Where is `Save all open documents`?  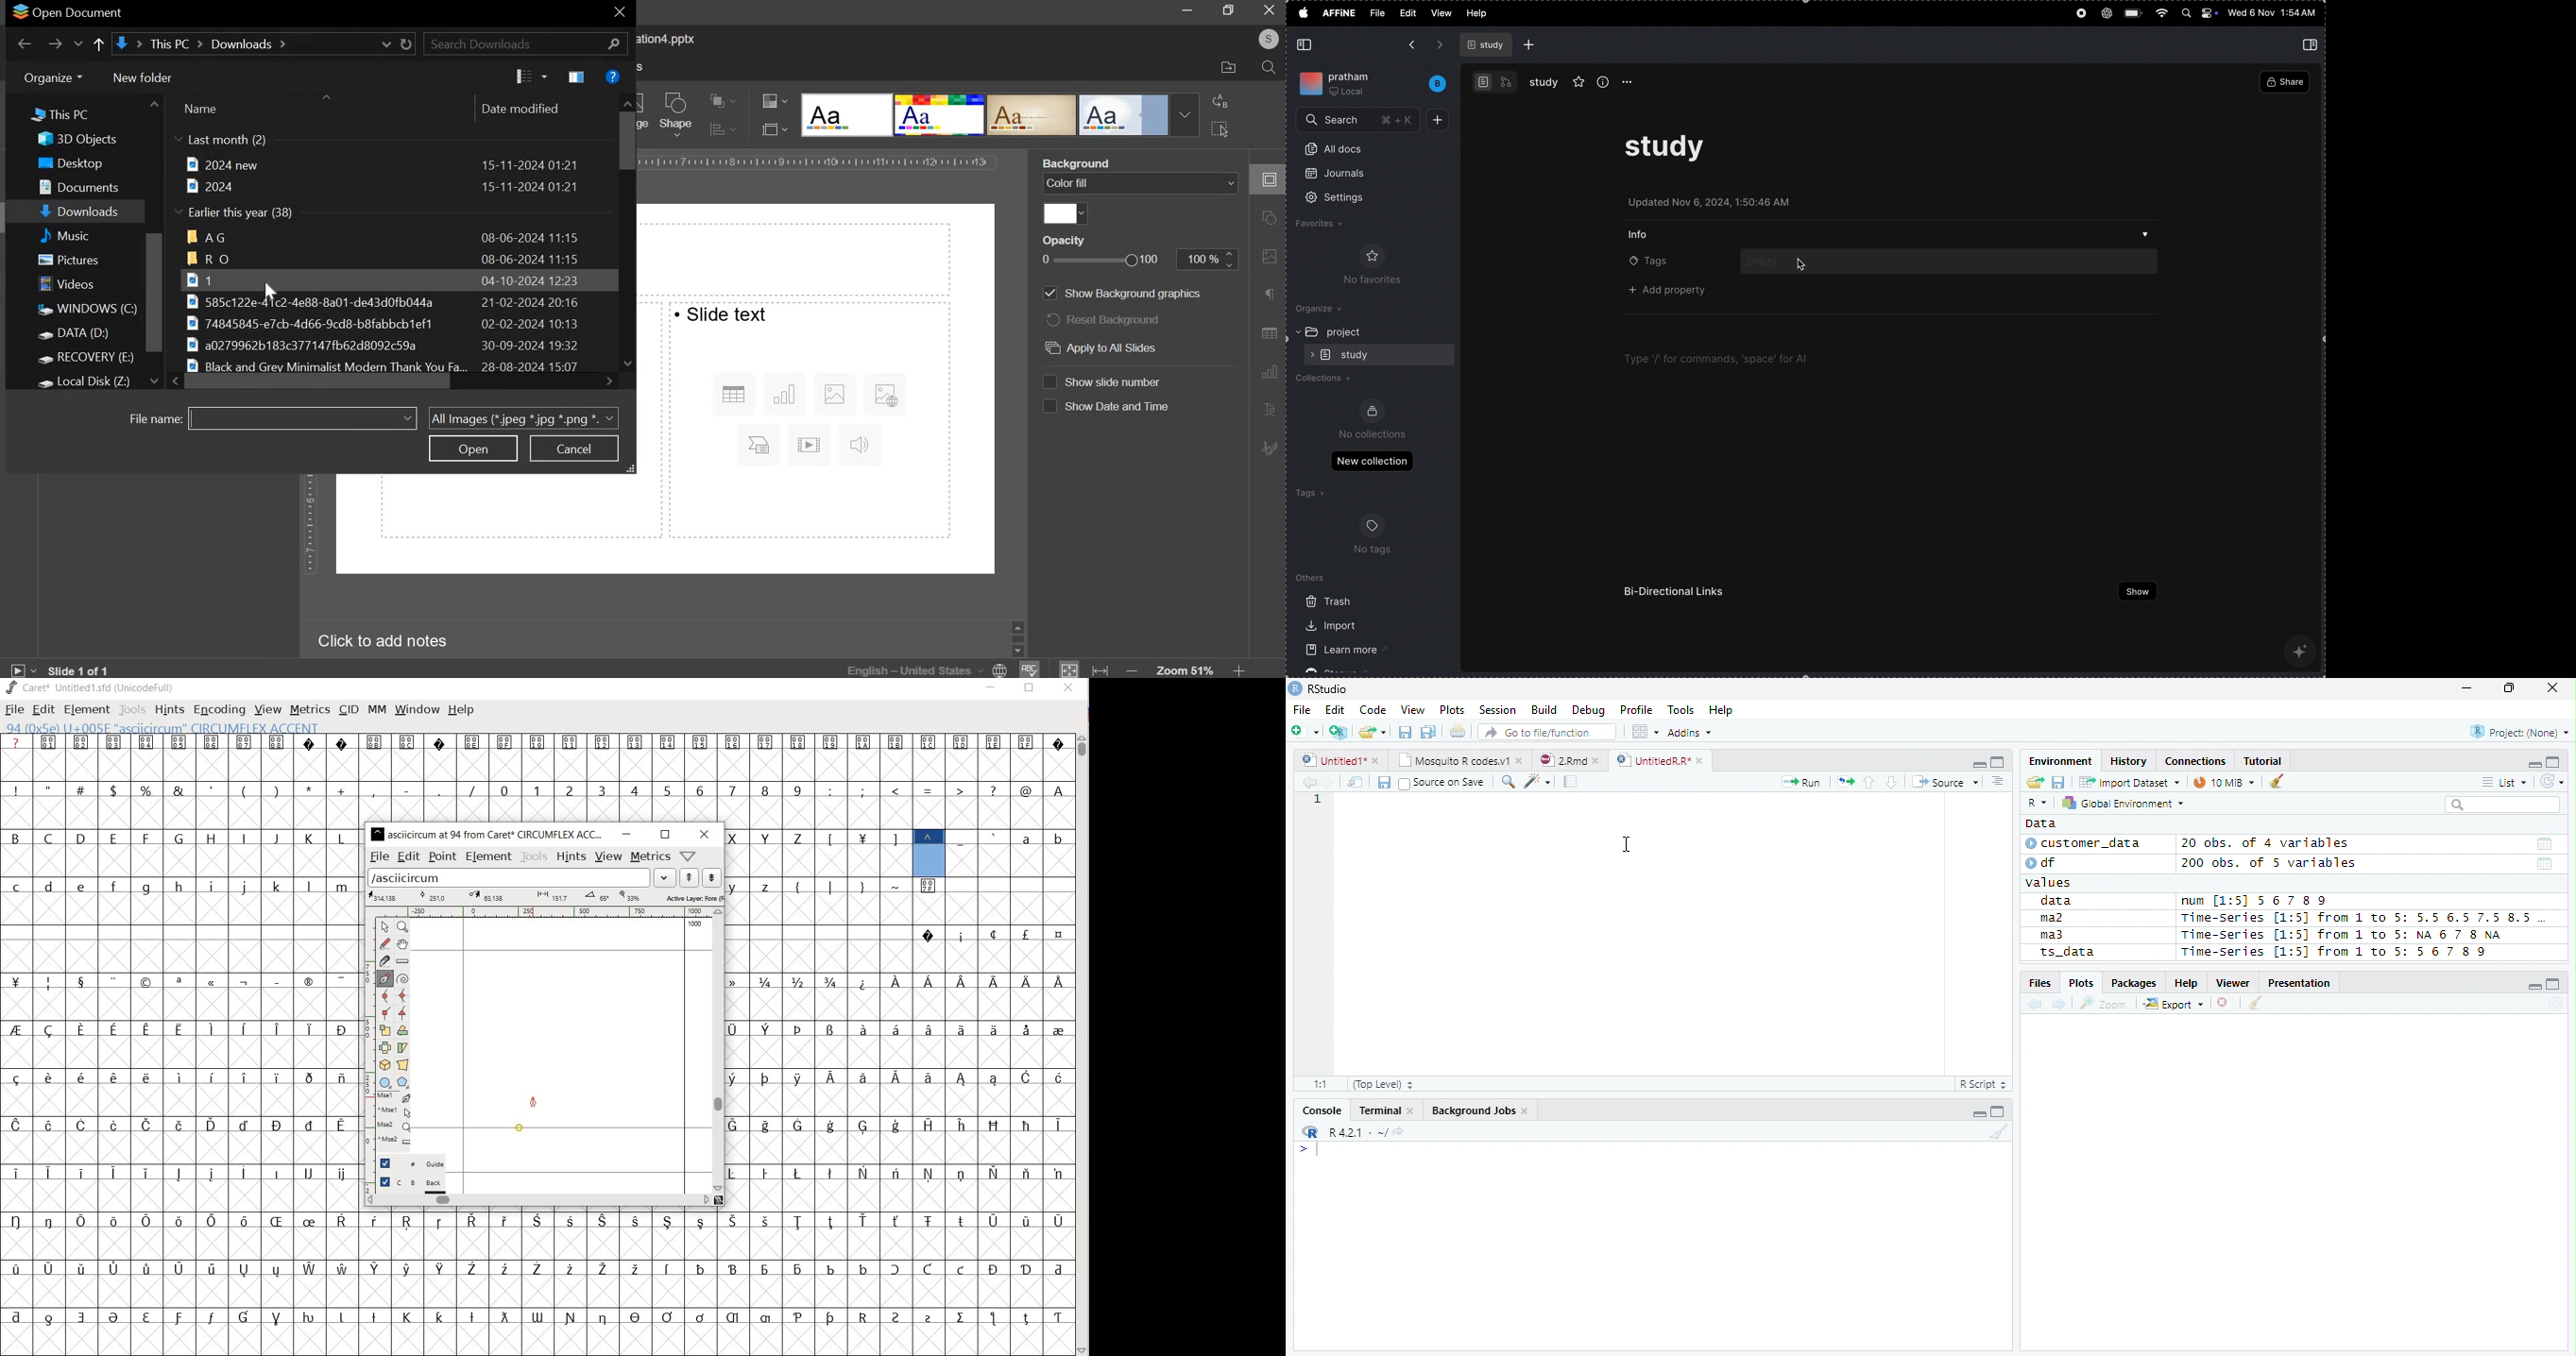 Save all open documents is located at coordinates (1428, 733).